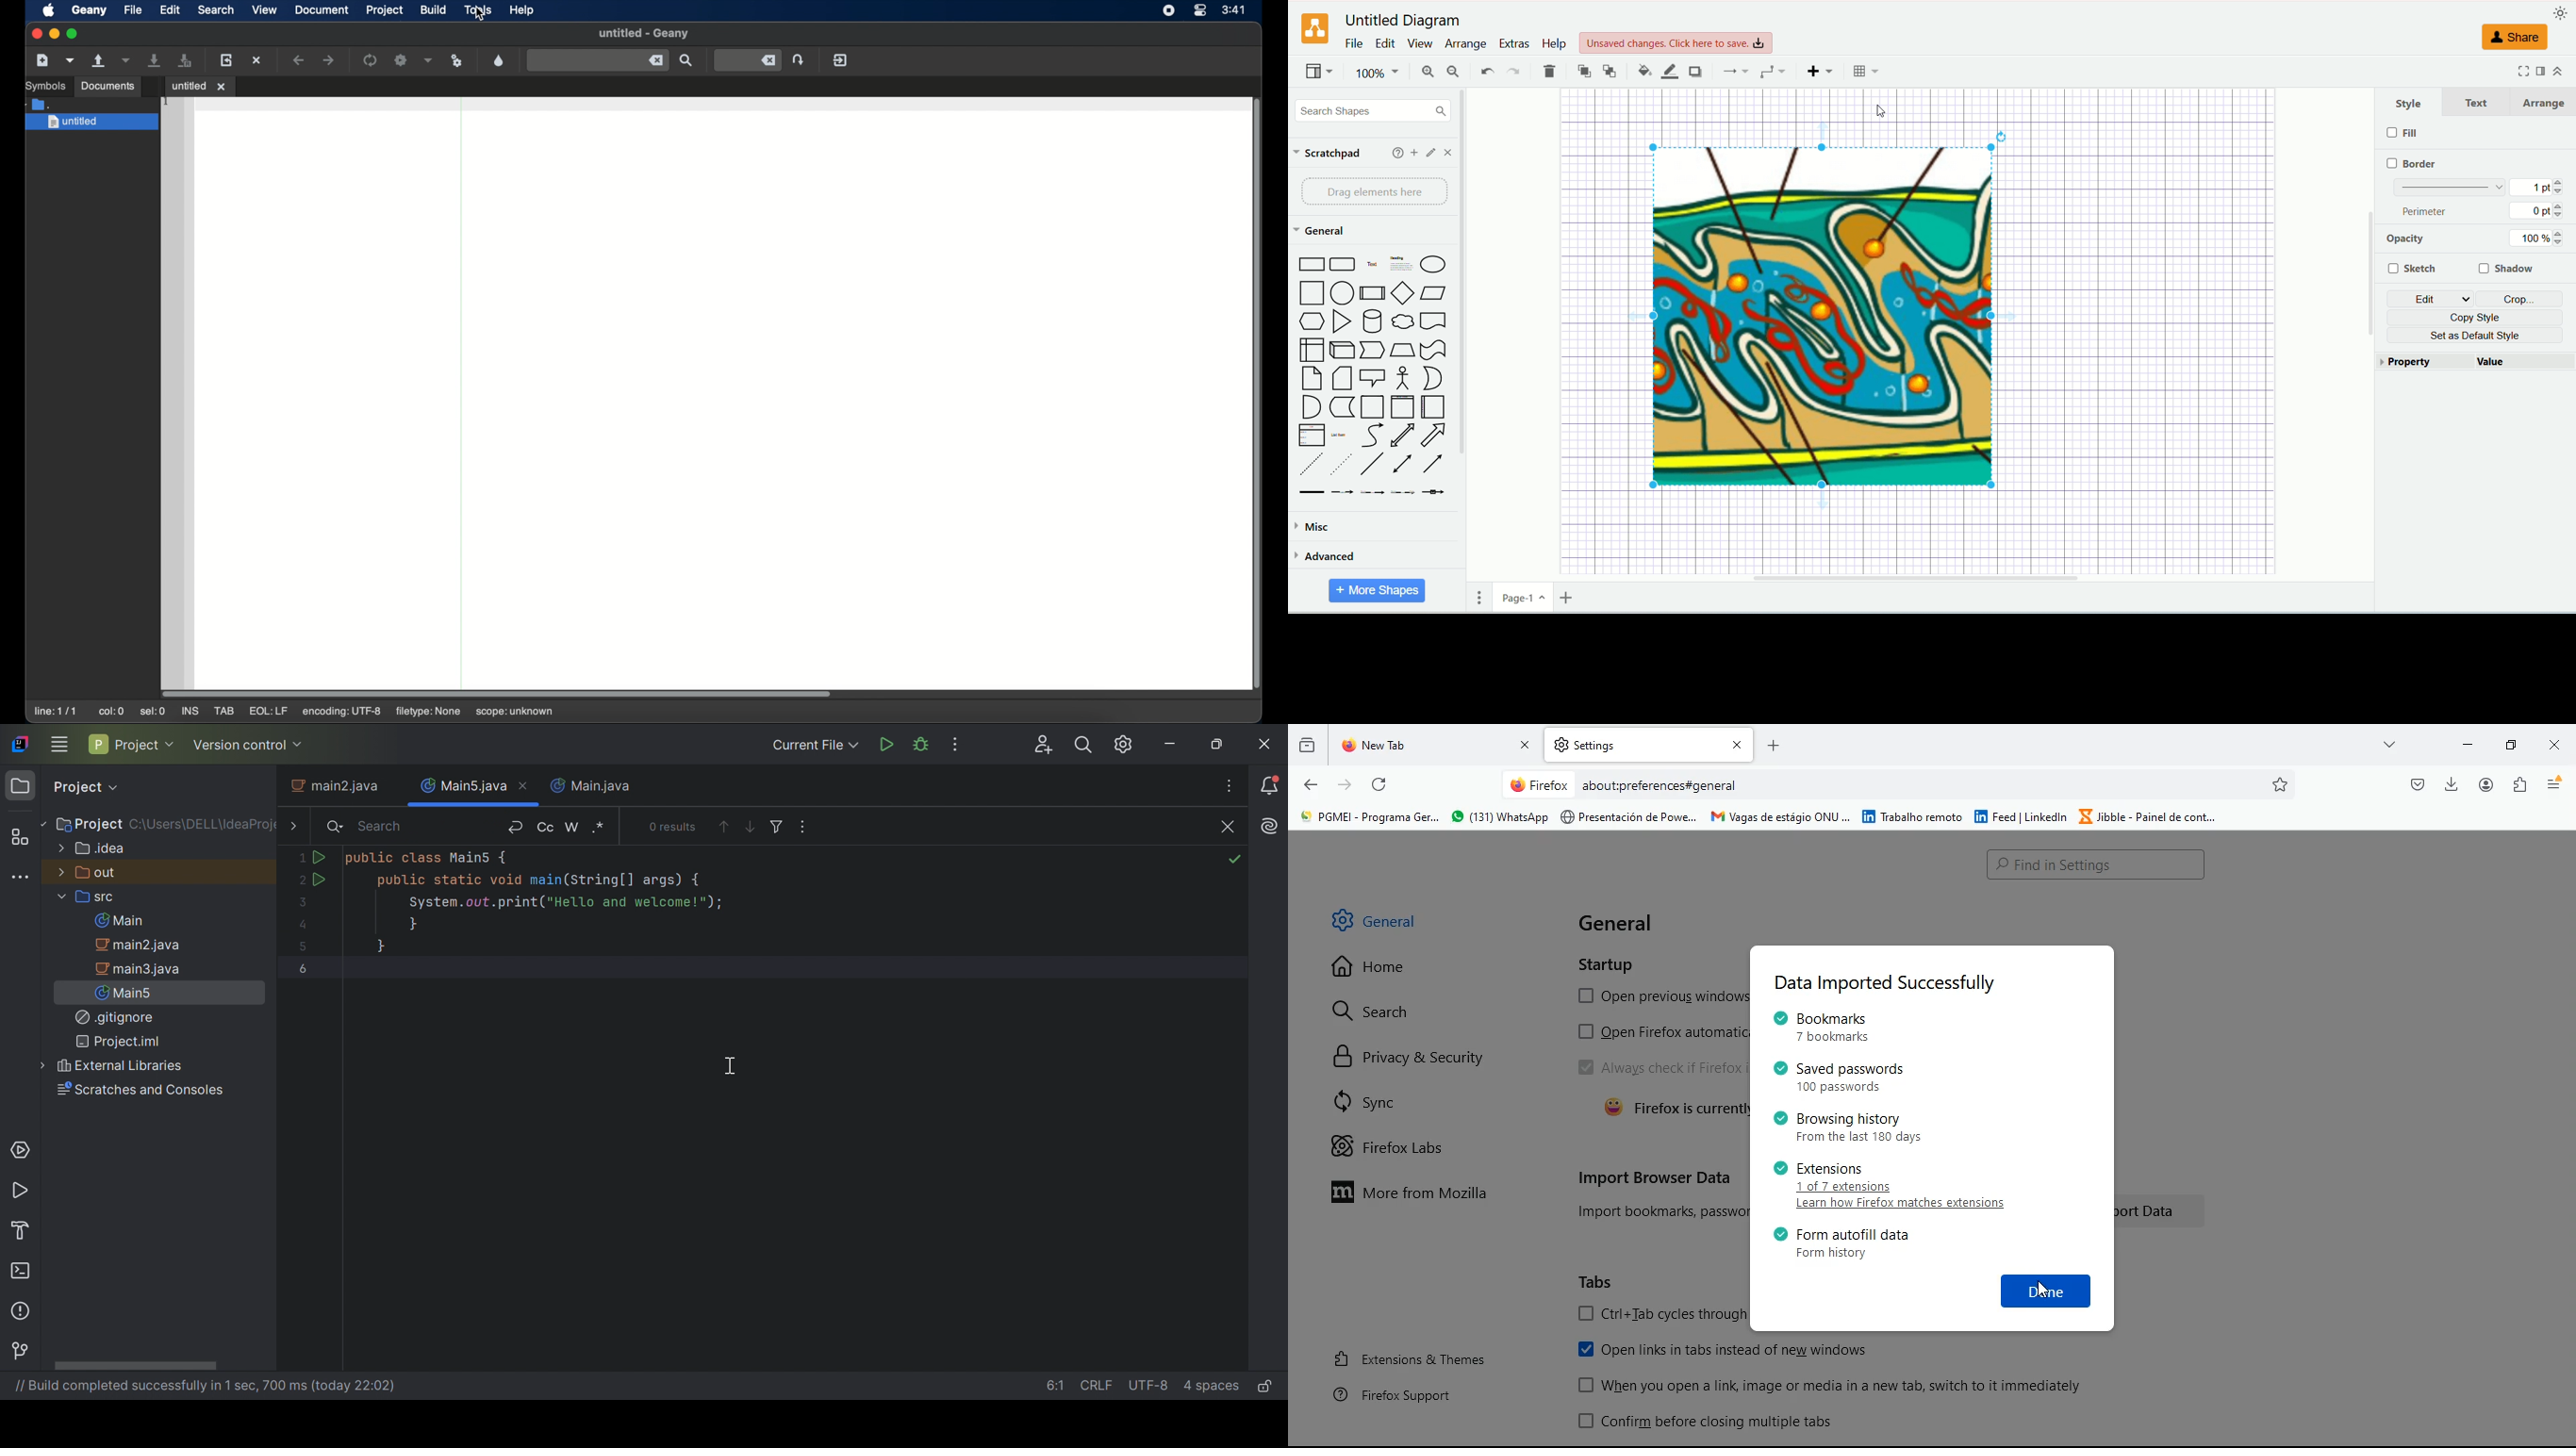 The height and width of the screenshot is (1456, 2576). Describe the element at coordinates (1662, 1315) in the screenshot. I see `[OJ Ctri+Tab cycles through tabs in recently used order` at that location.